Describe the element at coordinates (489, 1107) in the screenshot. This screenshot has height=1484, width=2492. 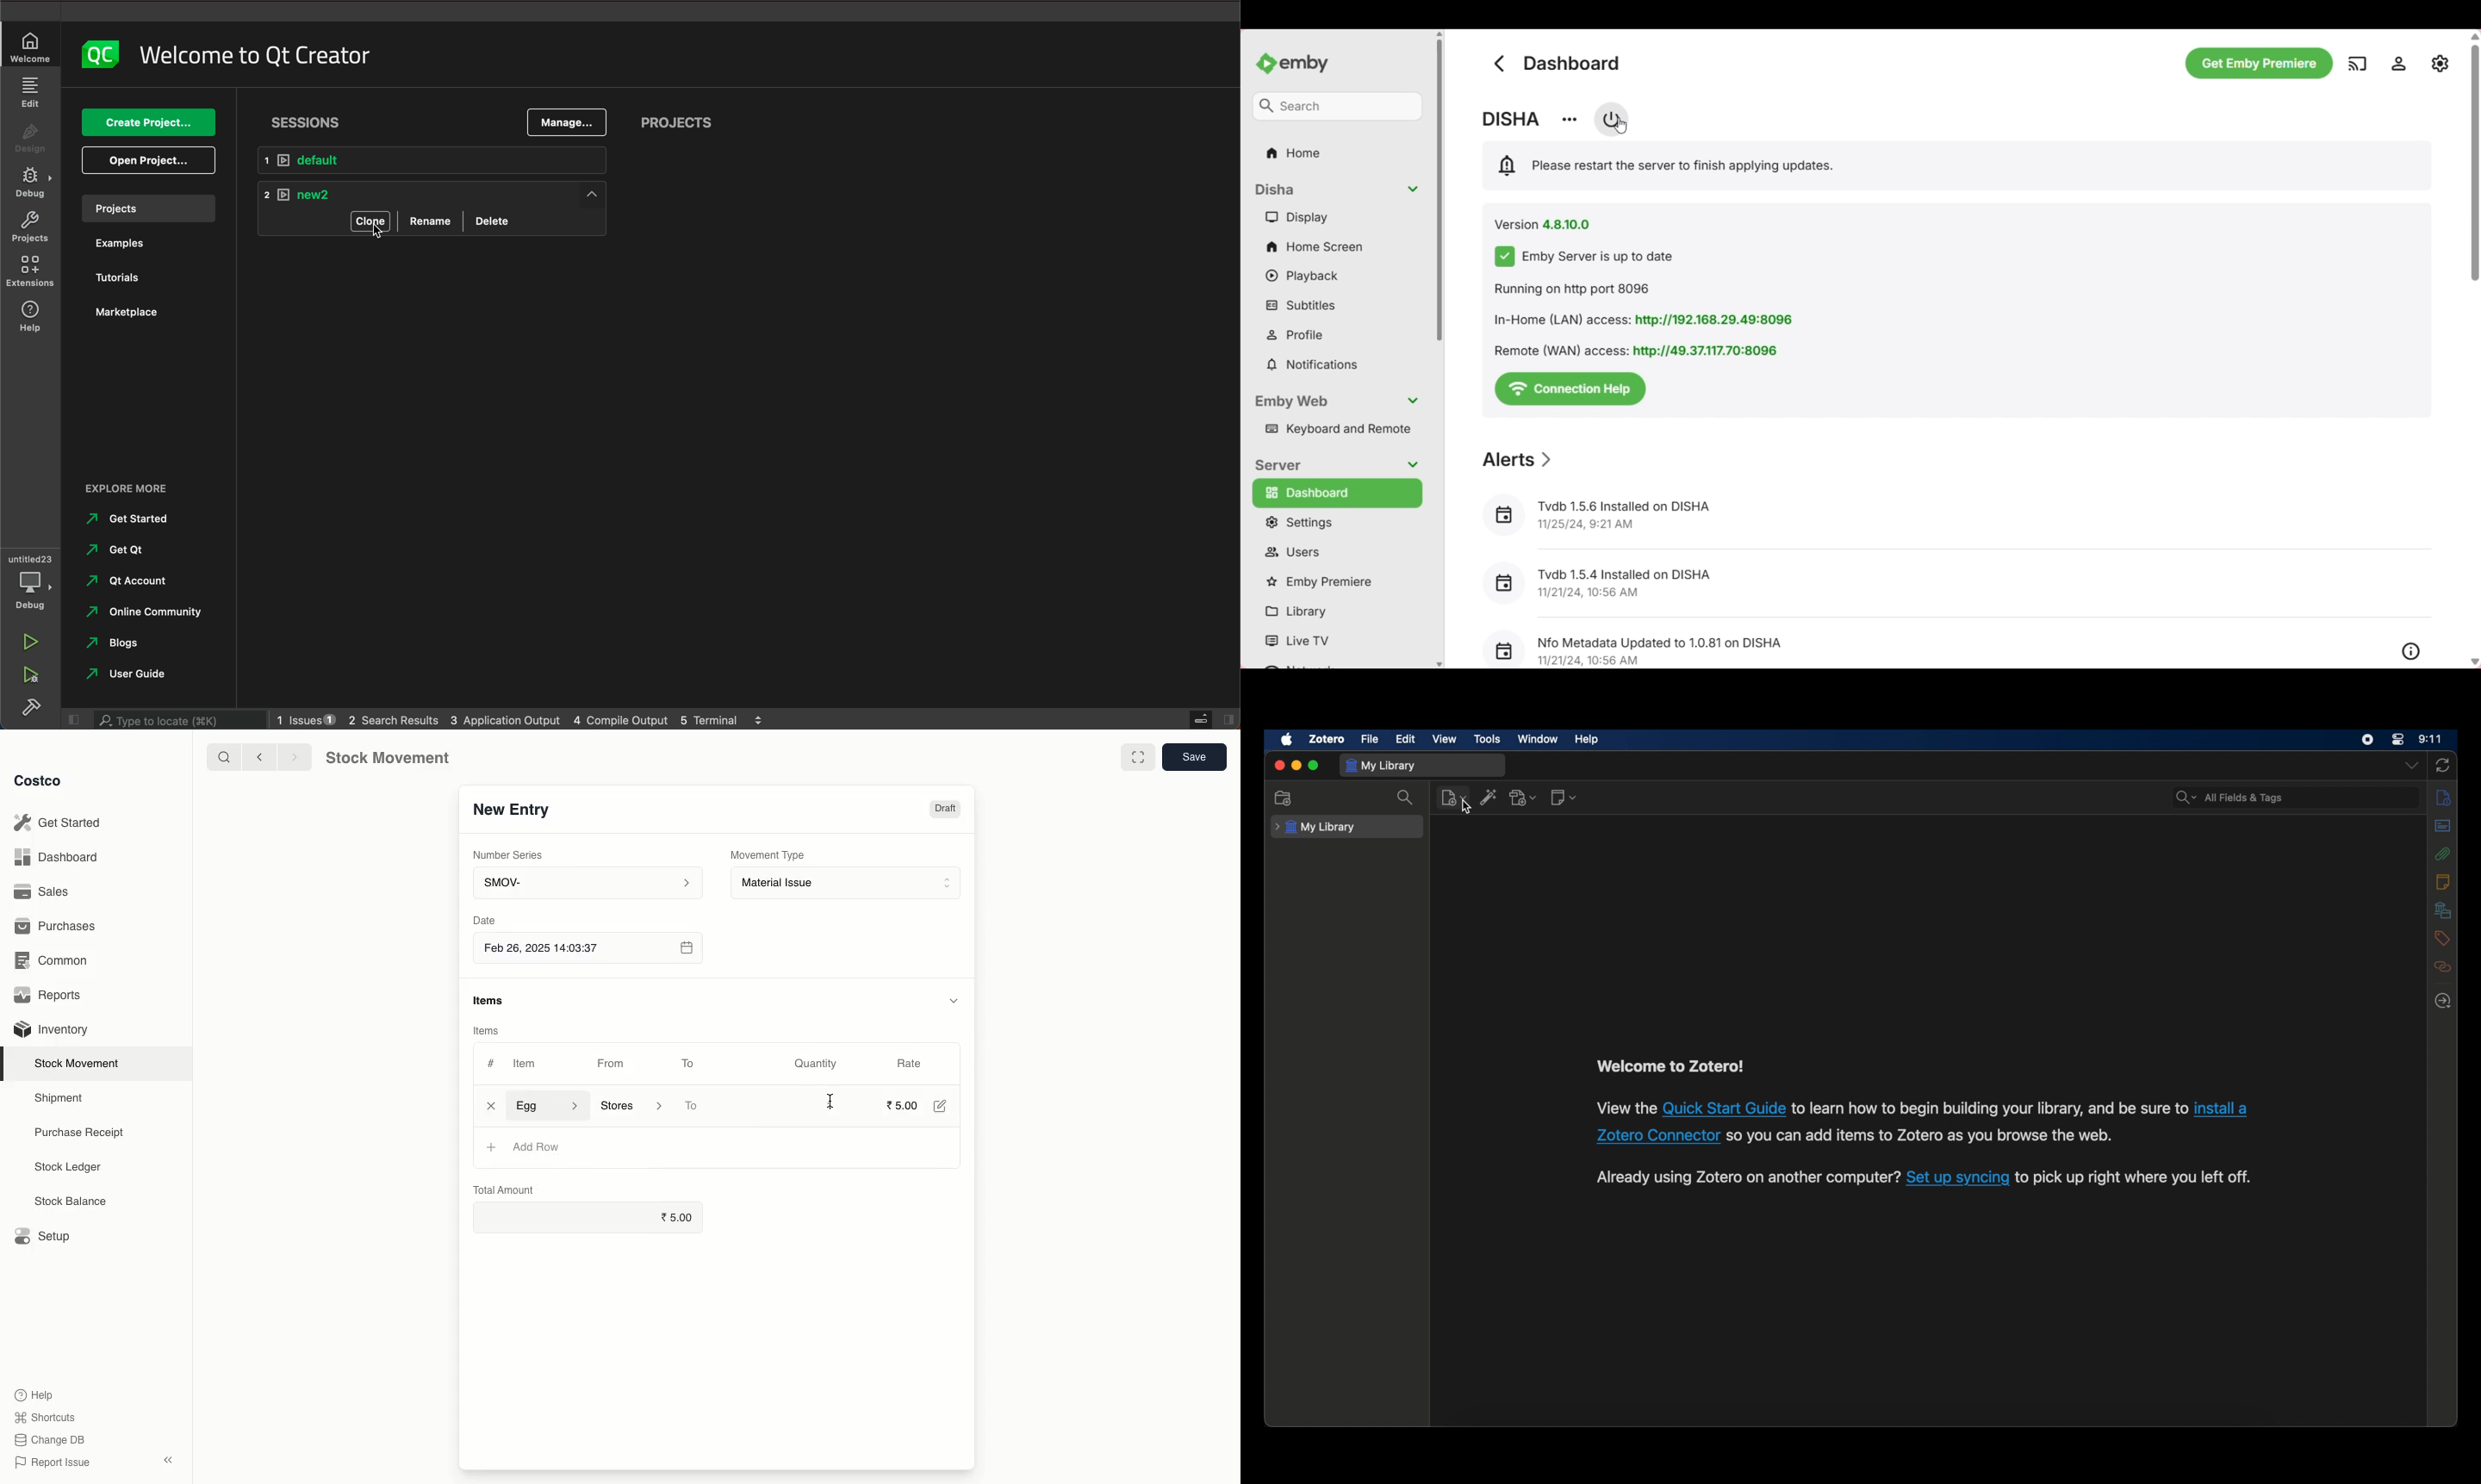
I see `Close` at that location.